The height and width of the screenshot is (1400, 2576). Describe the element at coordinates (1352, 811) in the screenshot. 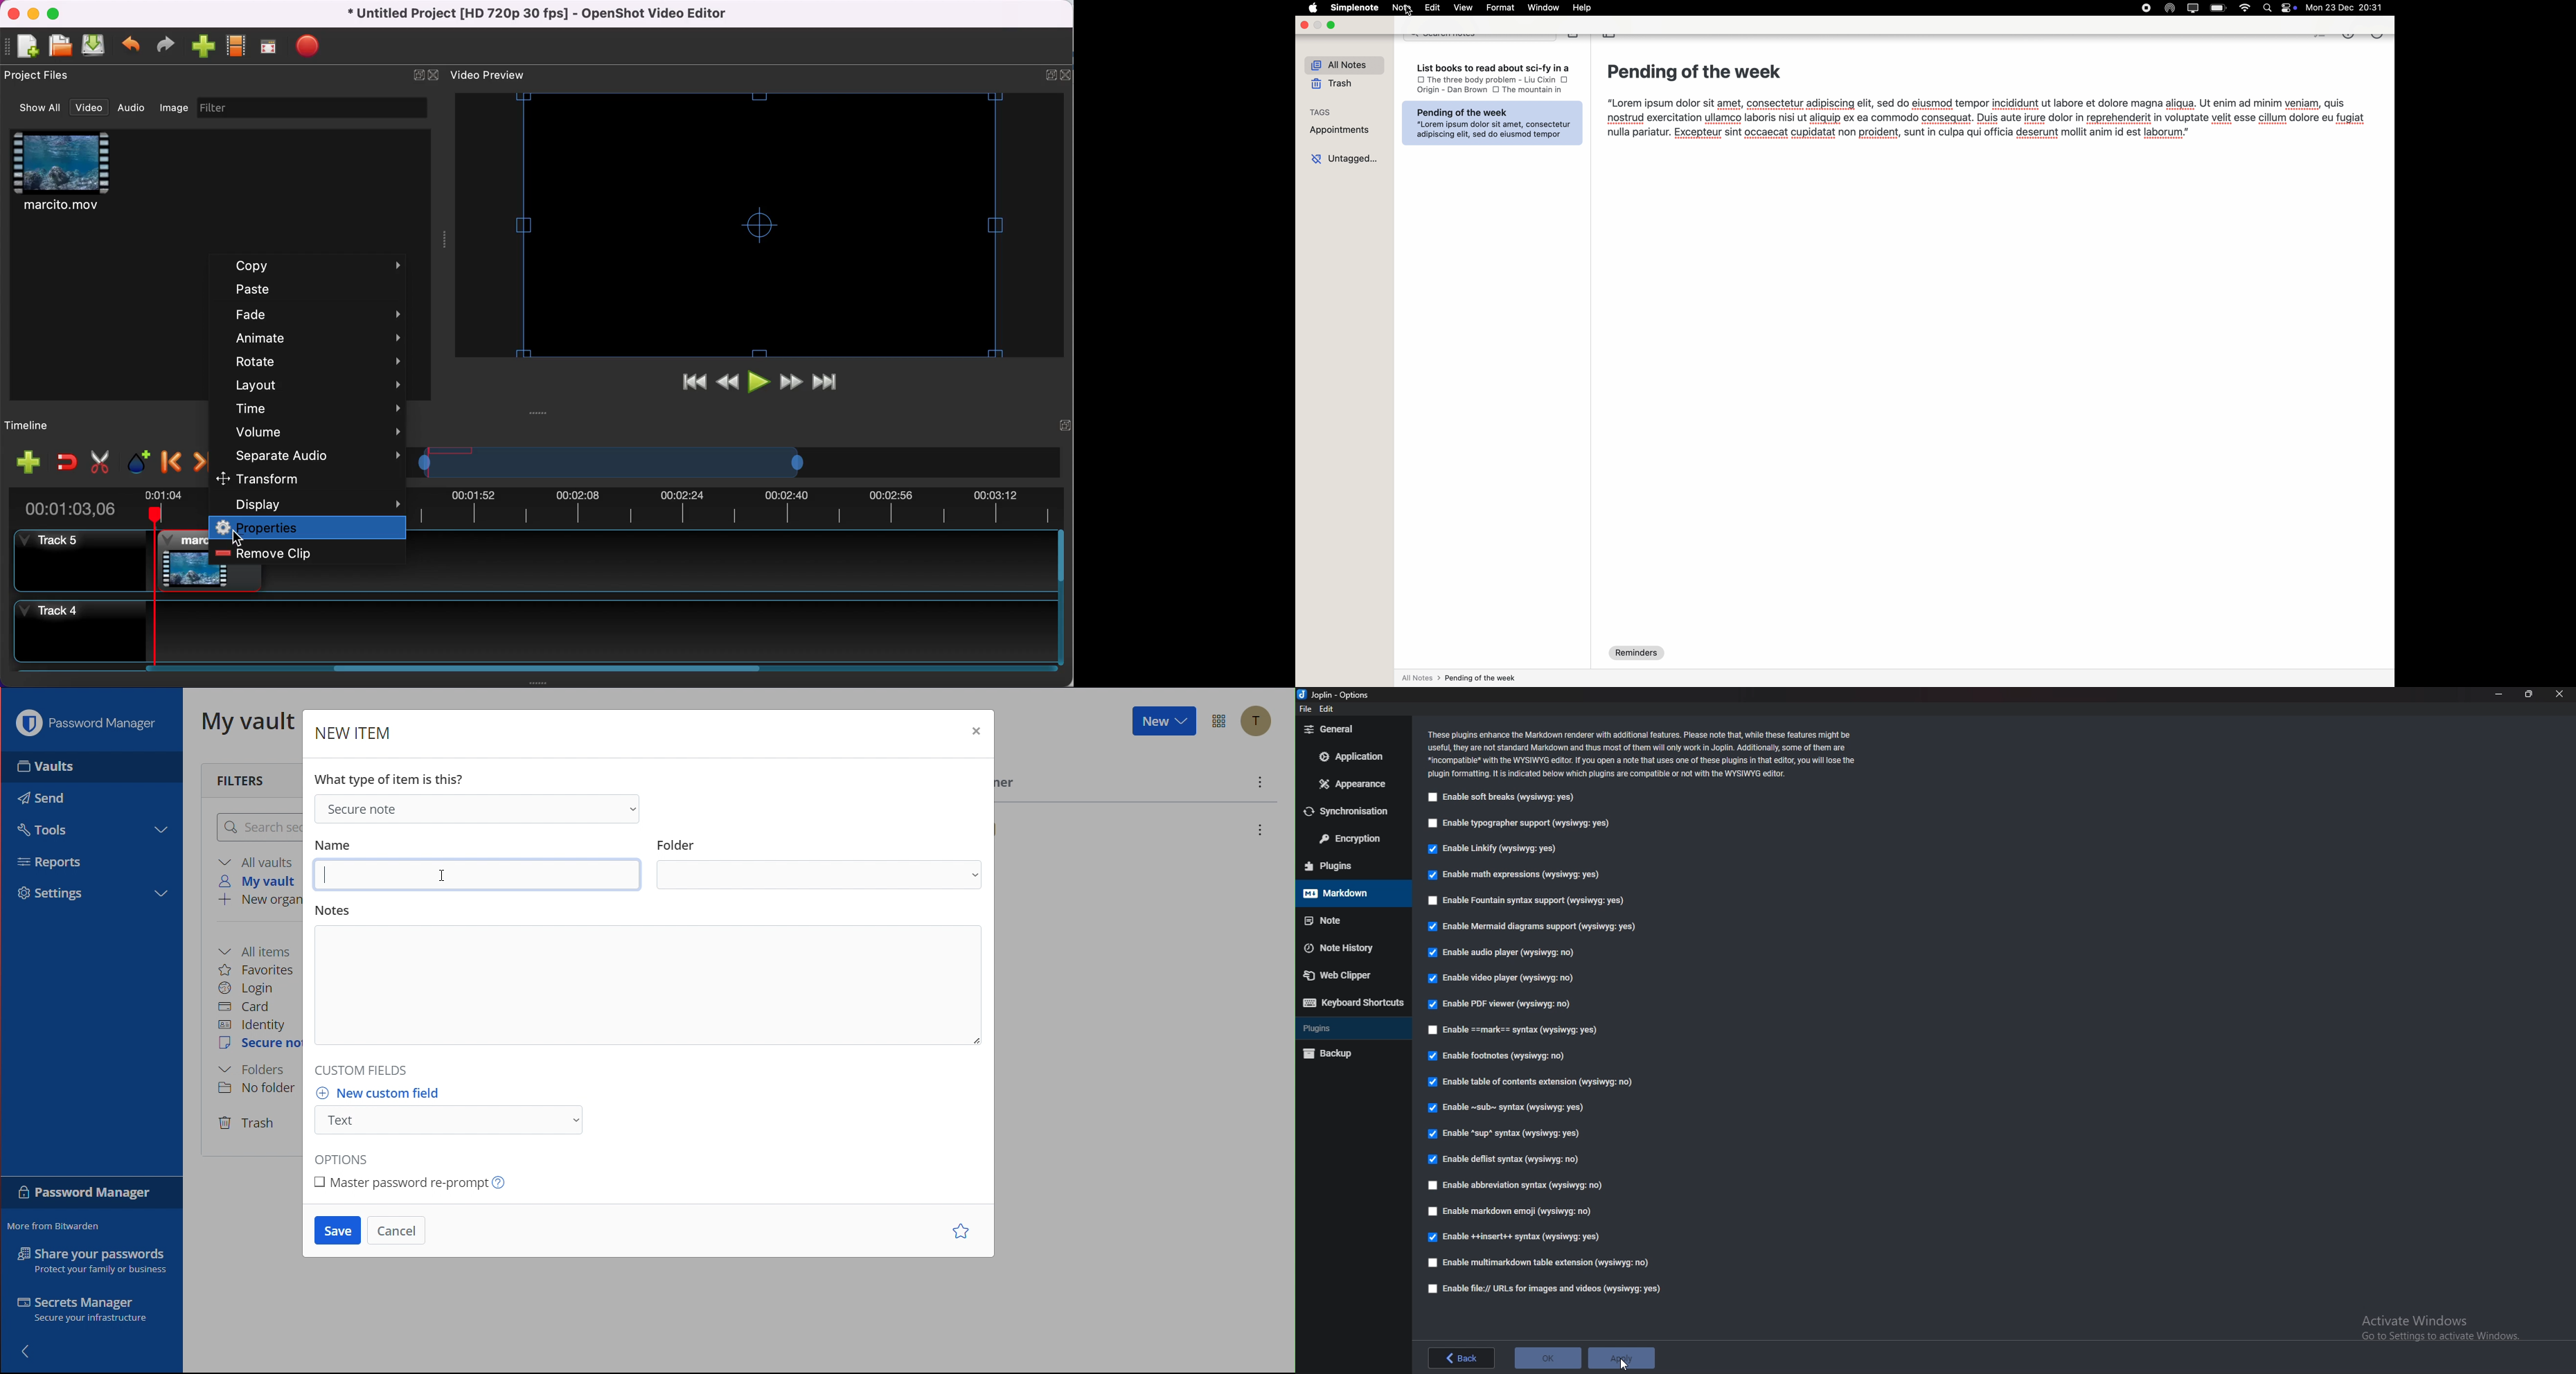

I see `Synchronization` at that location.